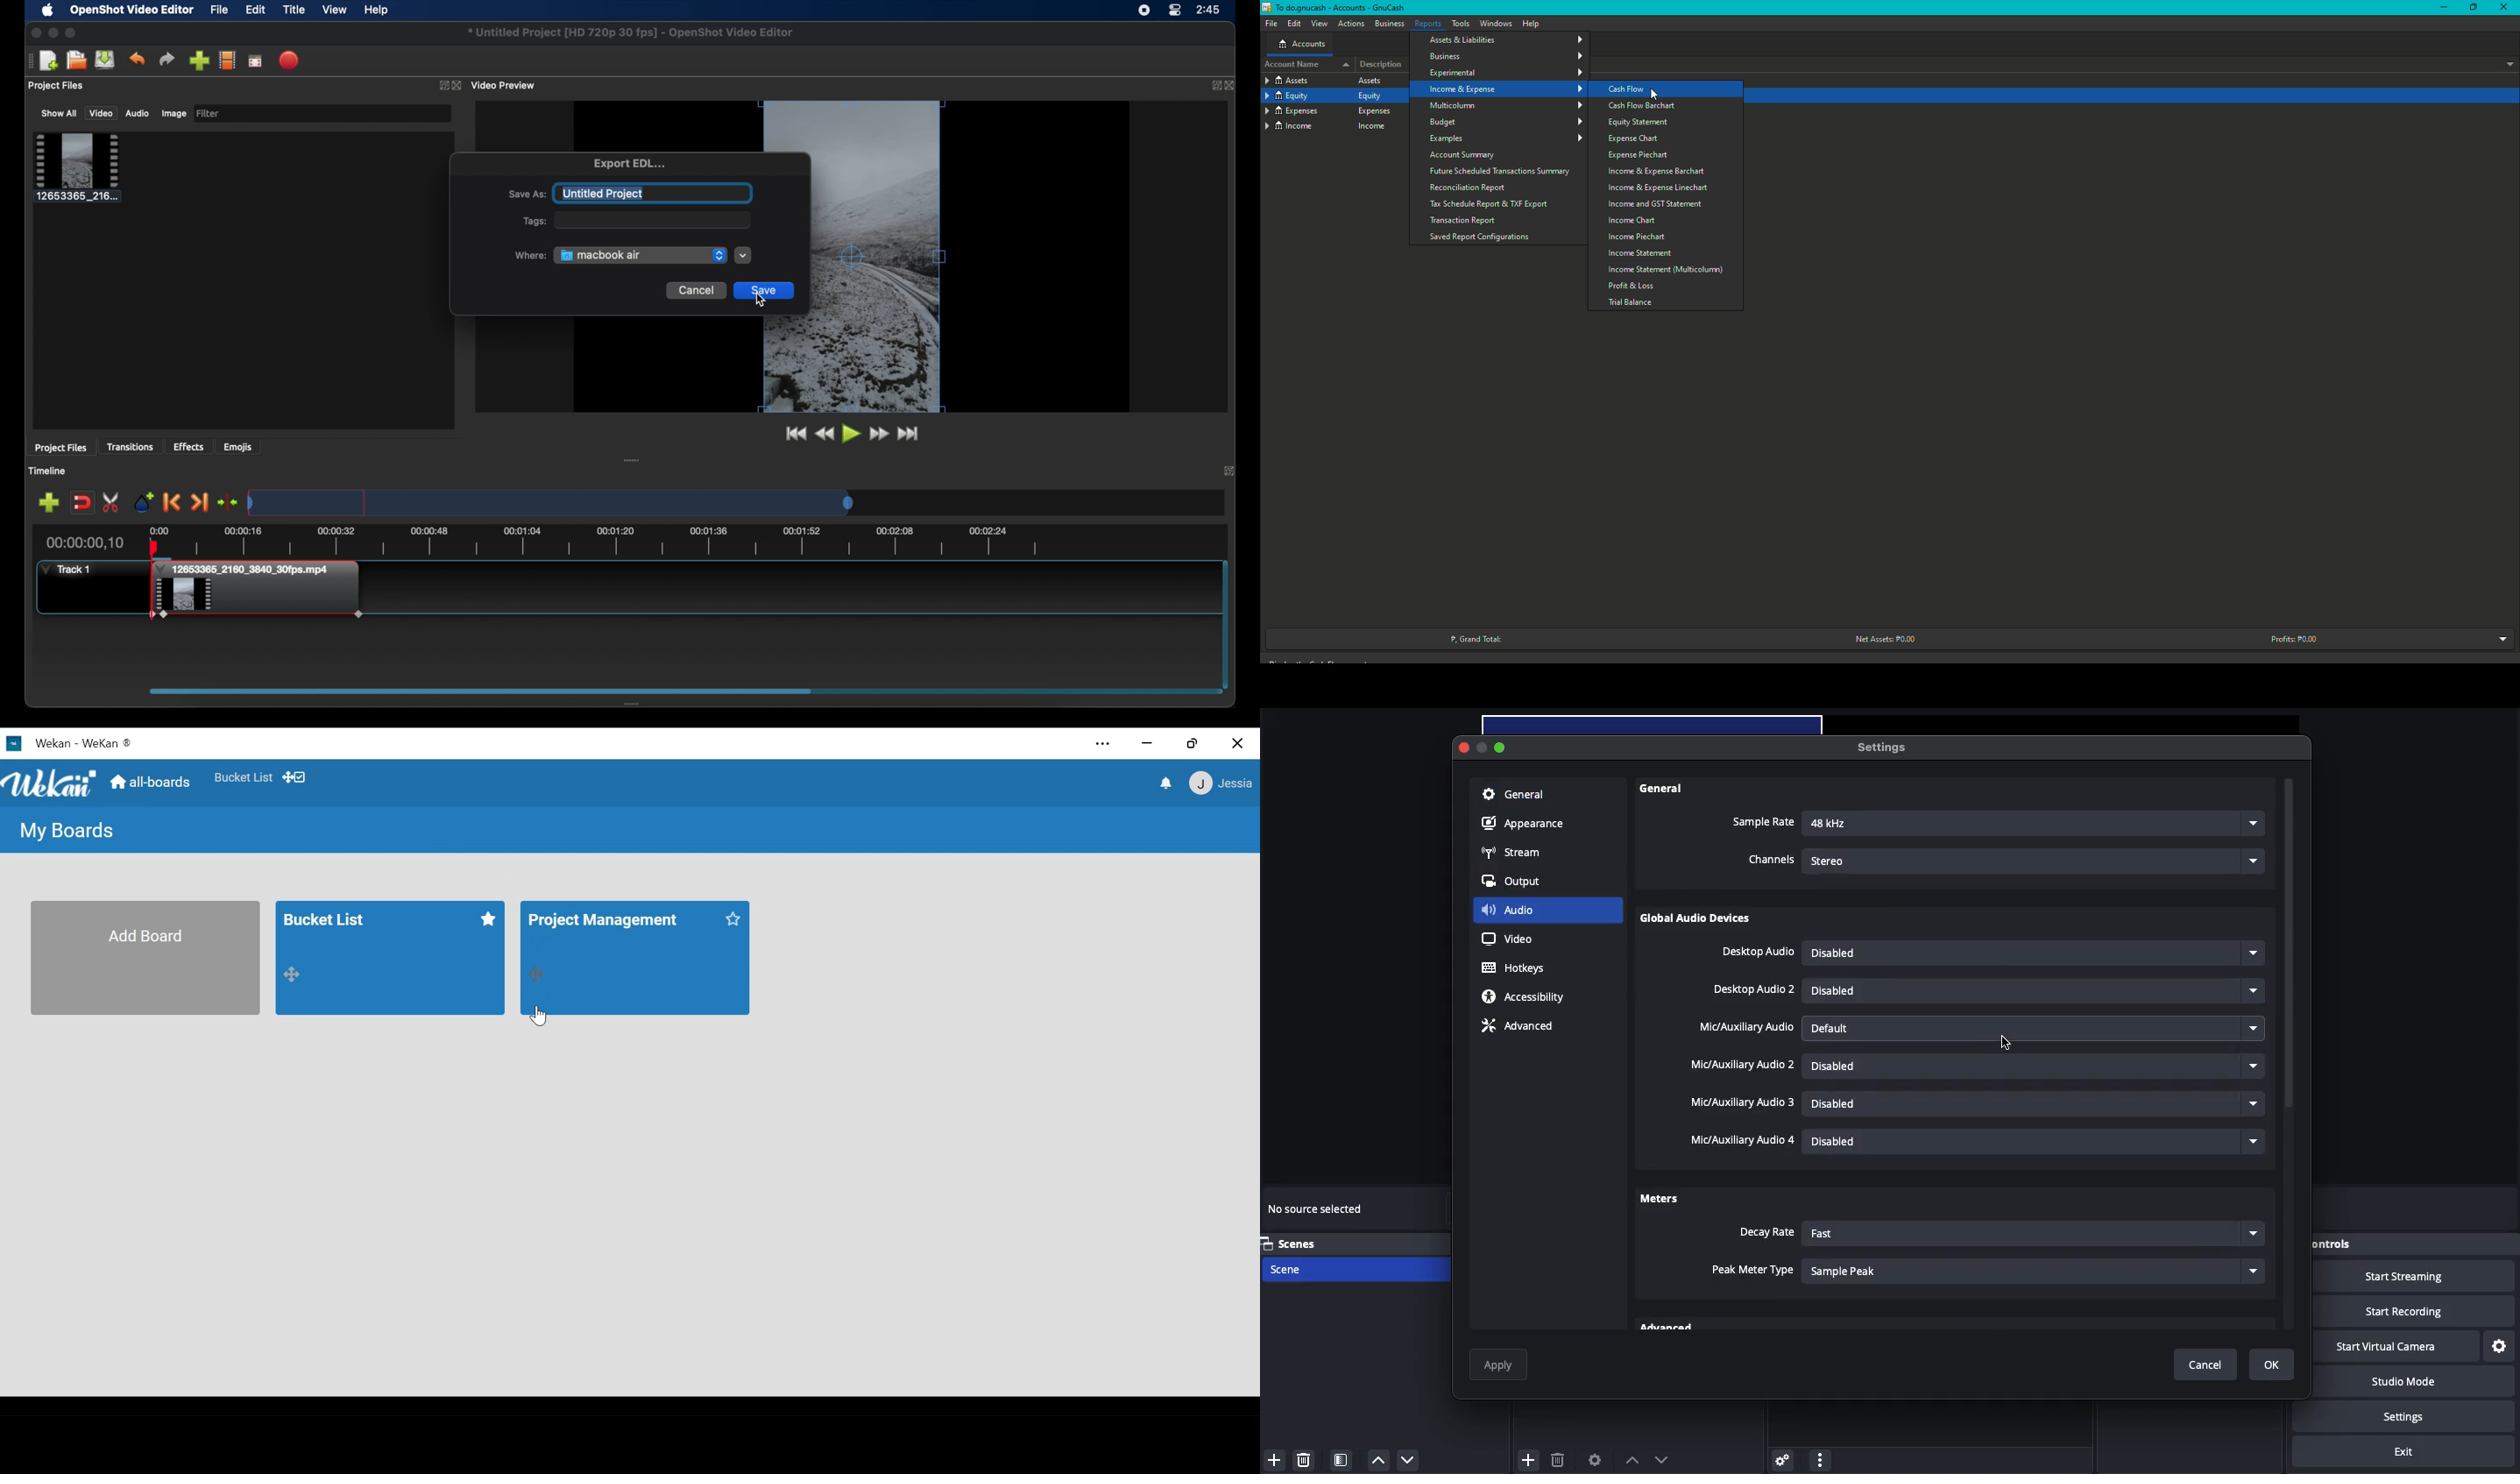  I want to click on Business, so click(1507, 56).